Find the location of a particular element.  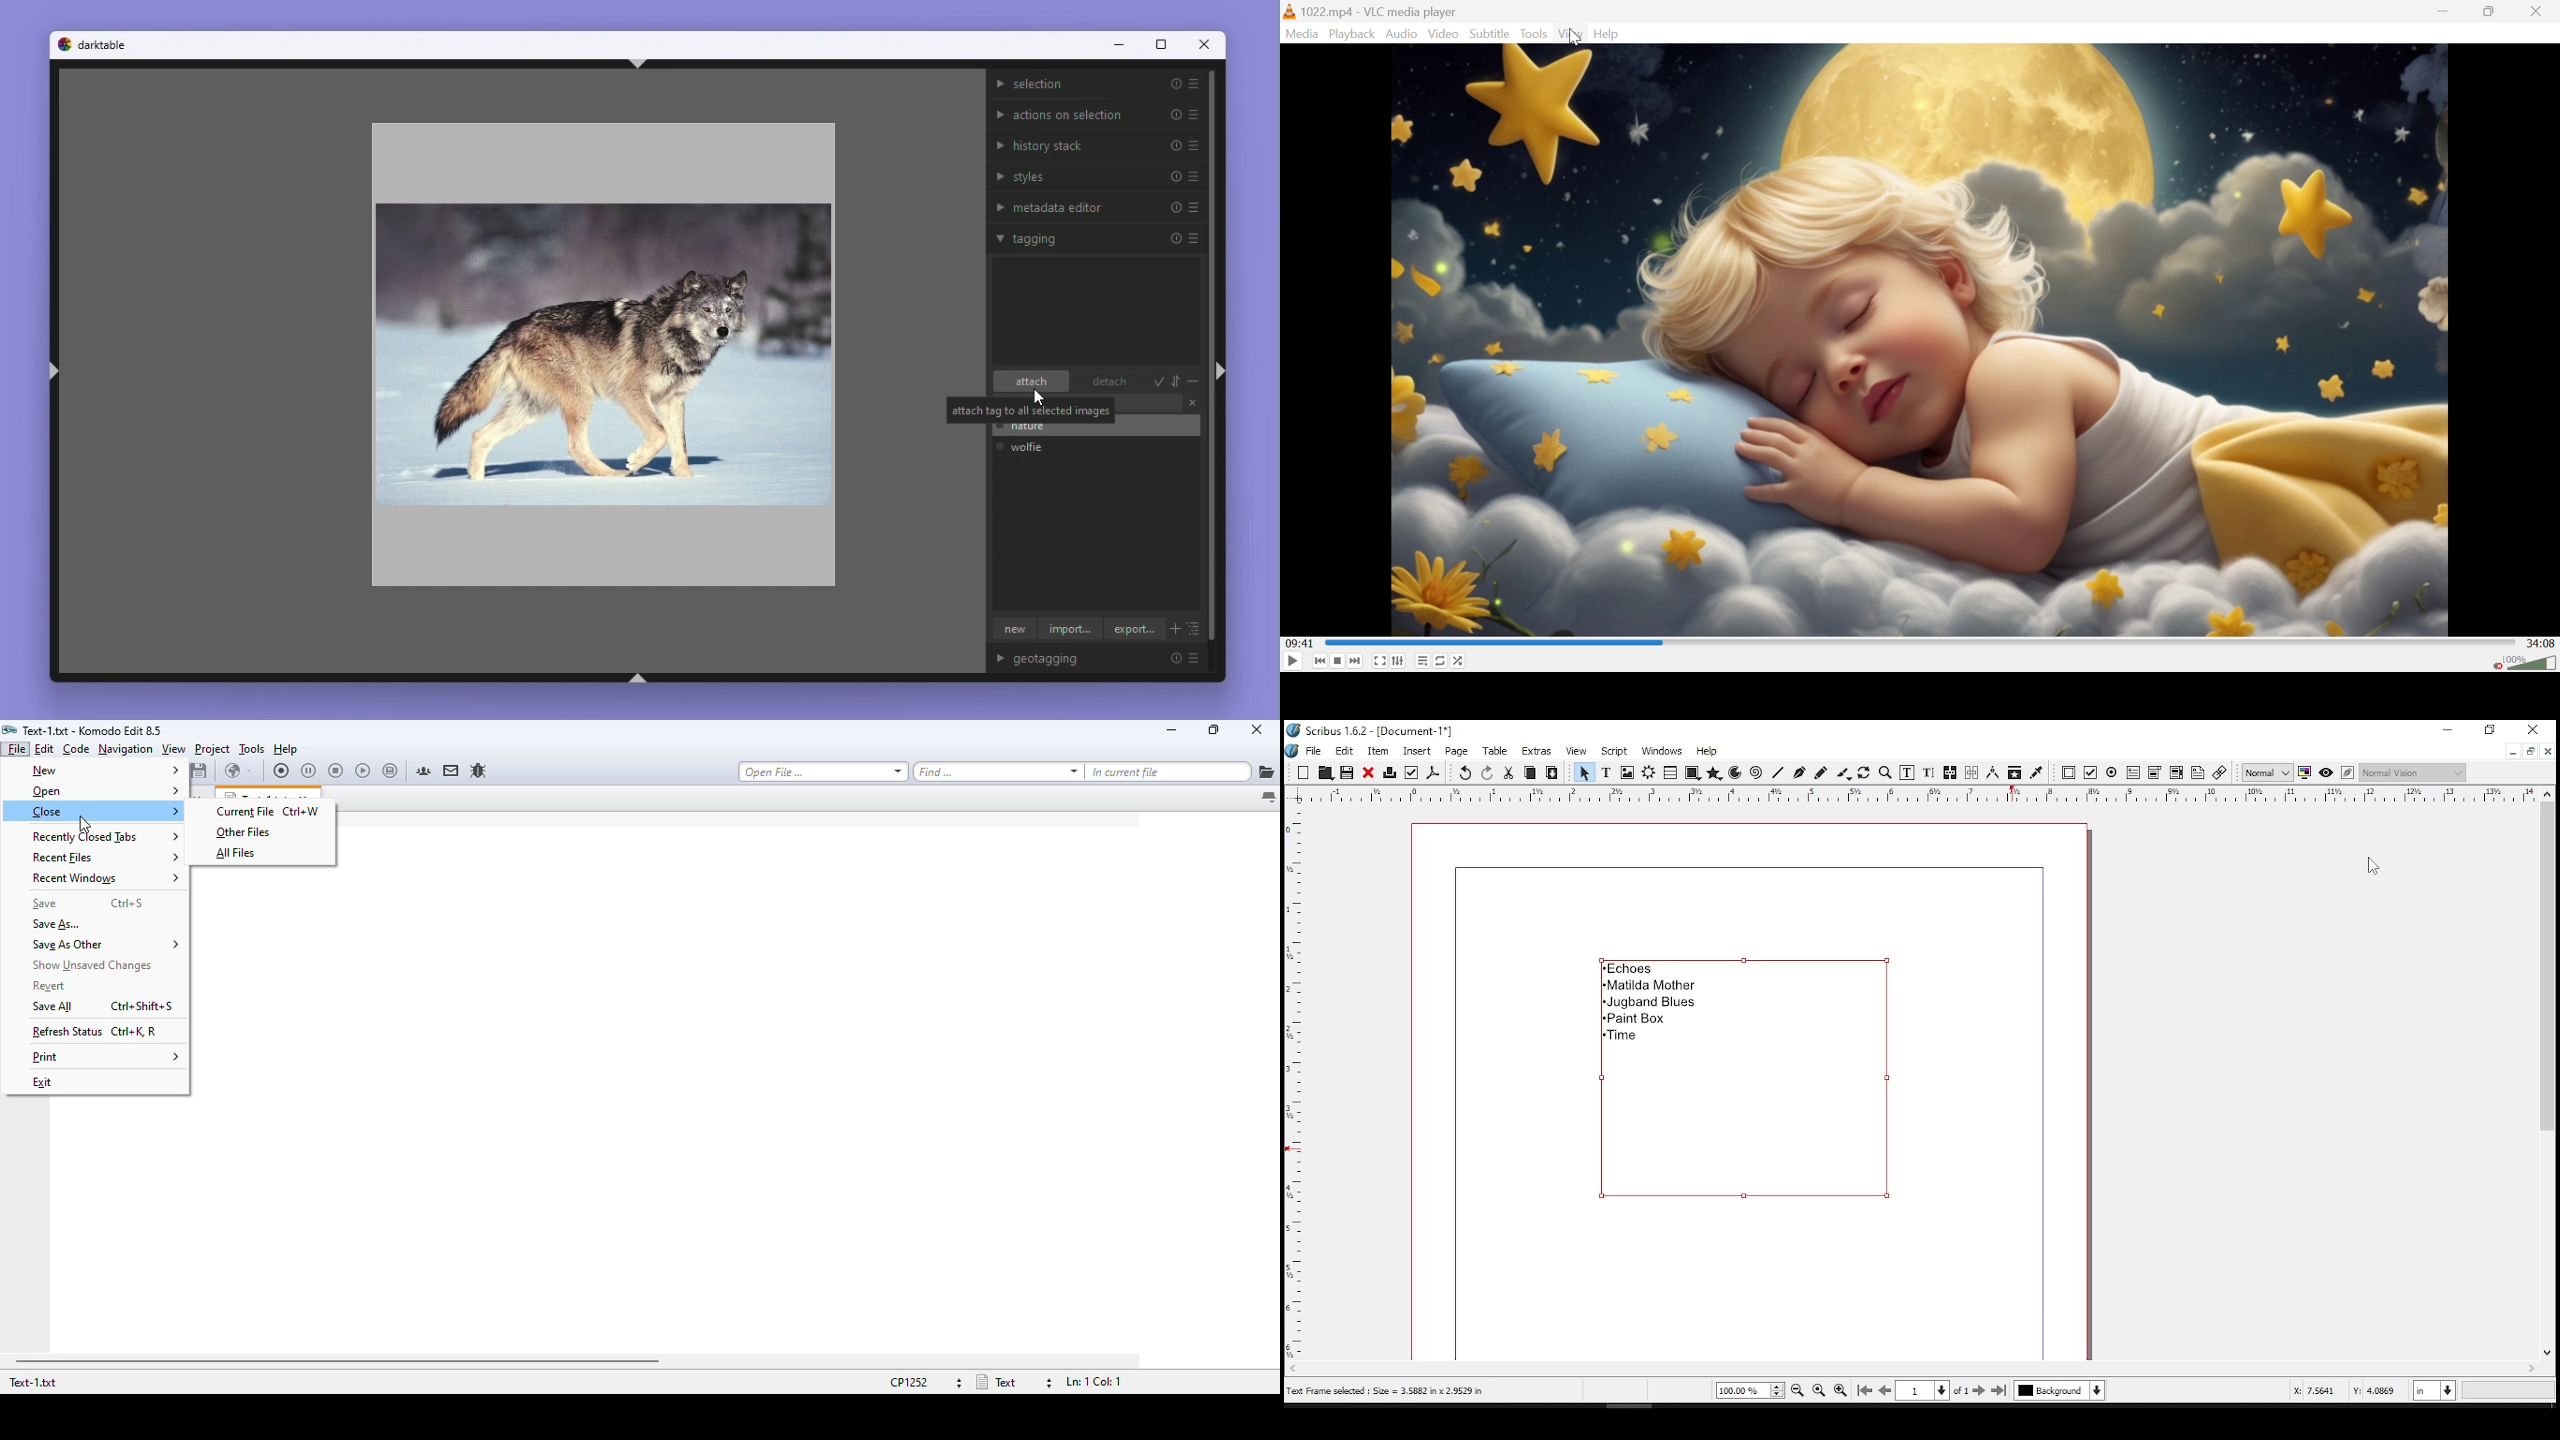

table is located at coordinates (1498, 751).